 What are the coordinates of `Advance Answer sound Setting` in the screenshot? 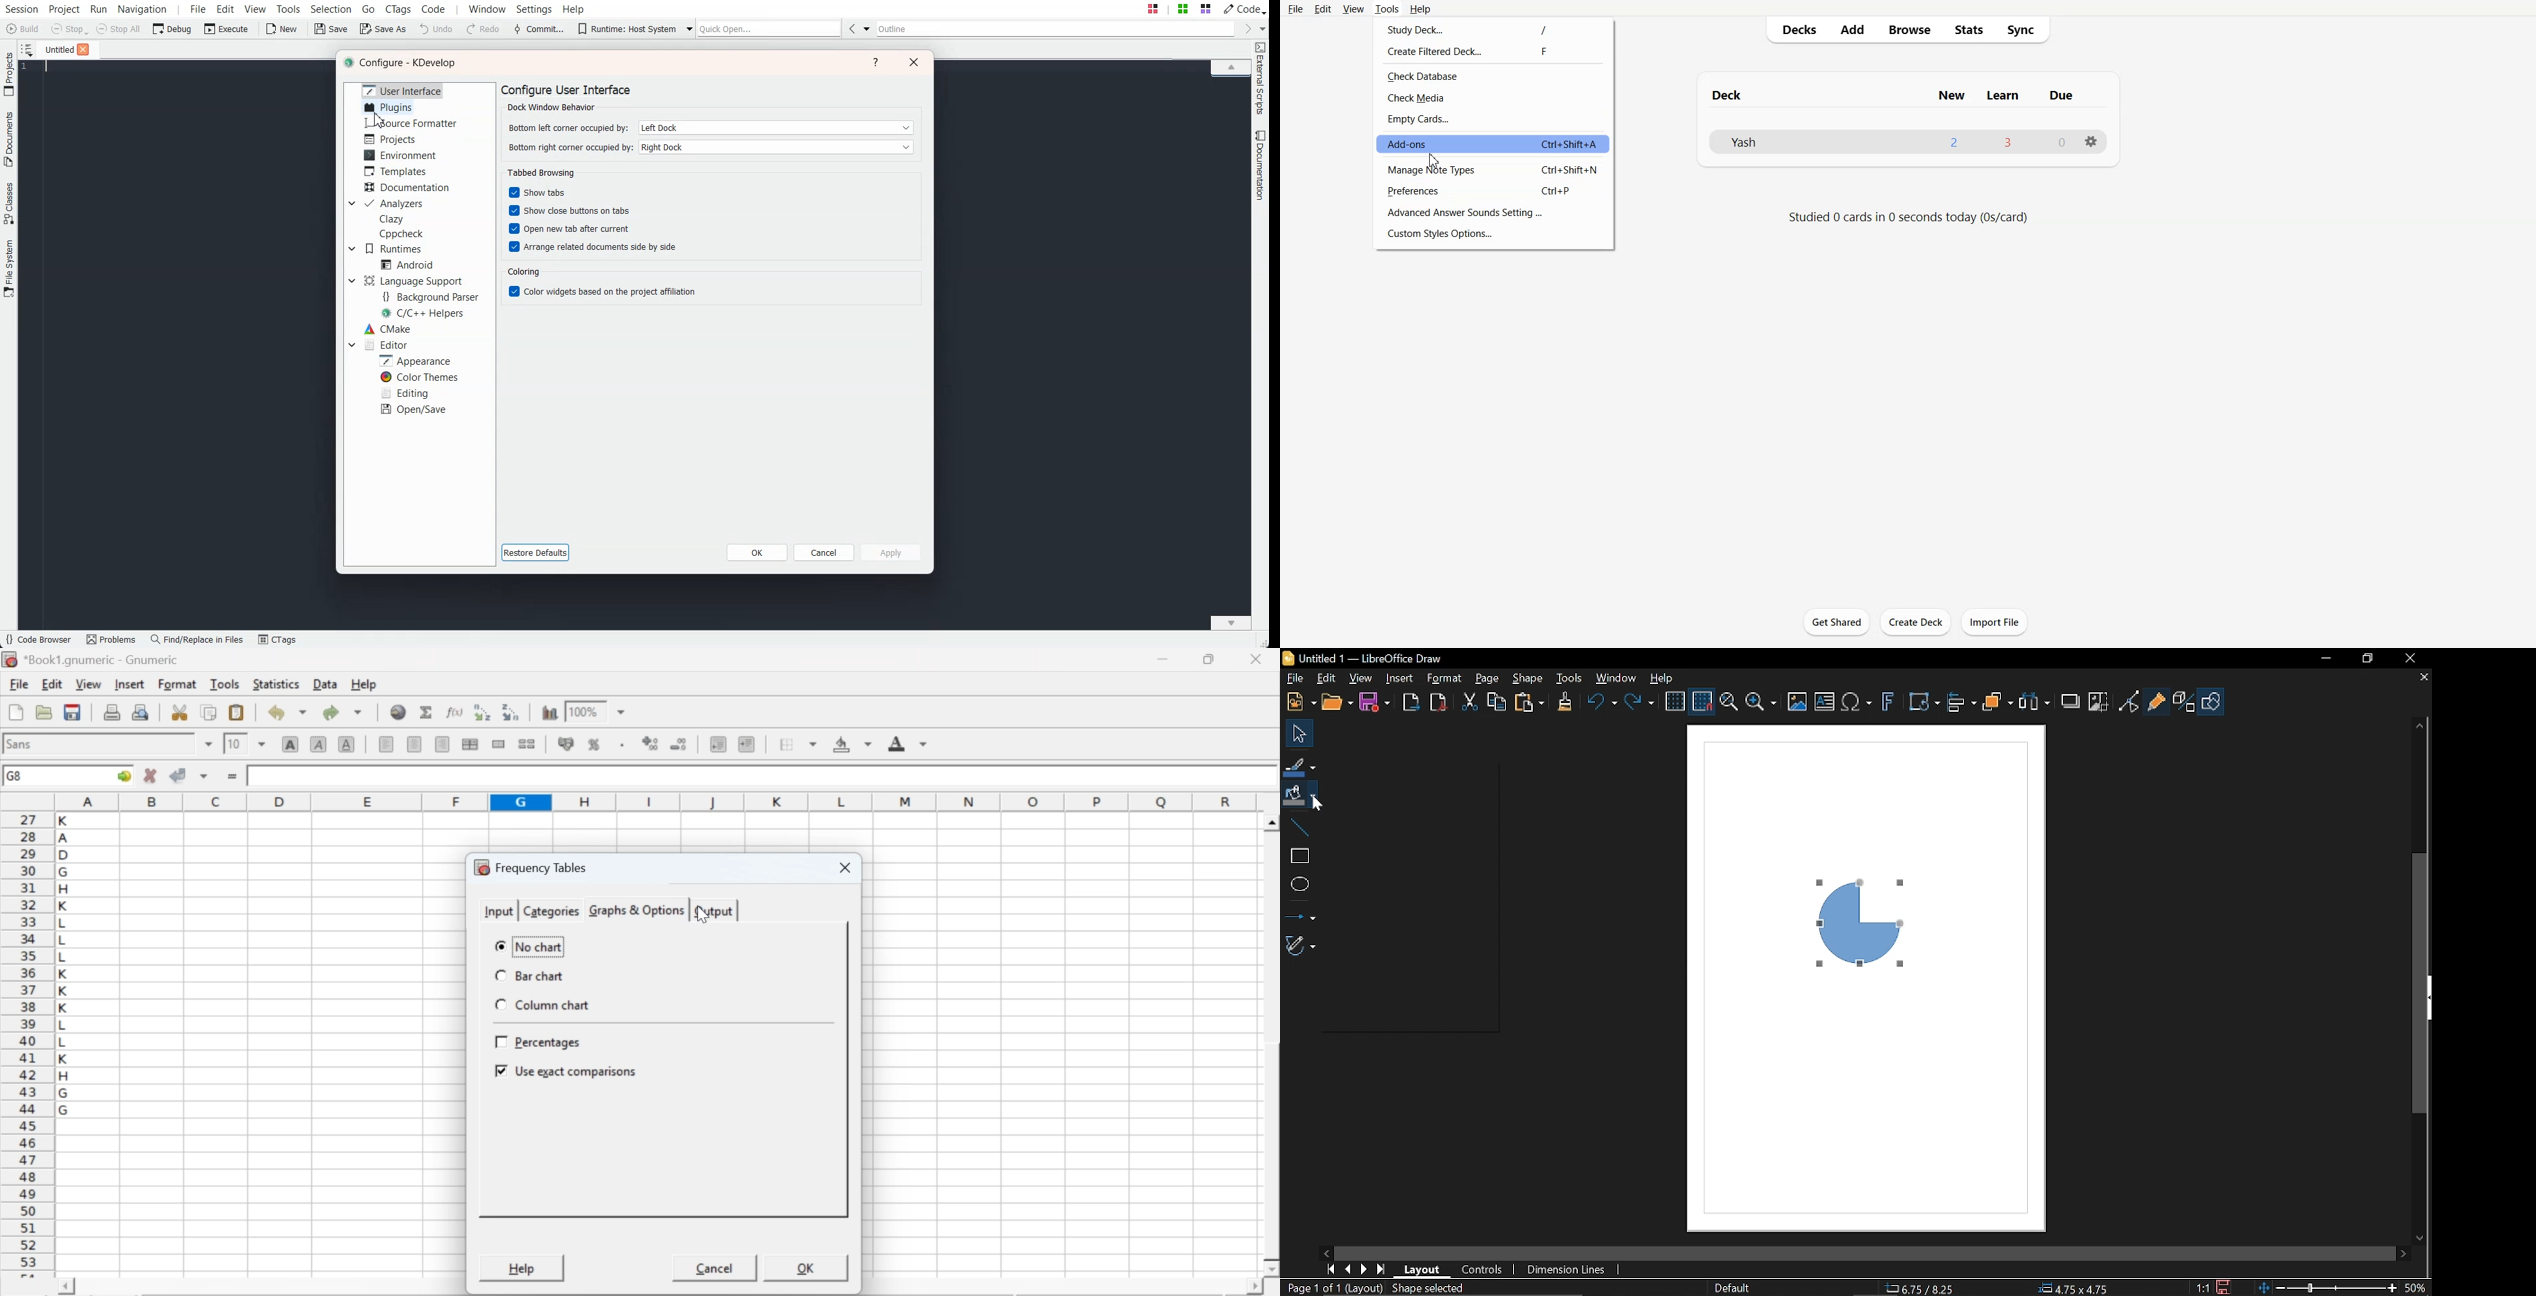 It's located at (1493, 213).